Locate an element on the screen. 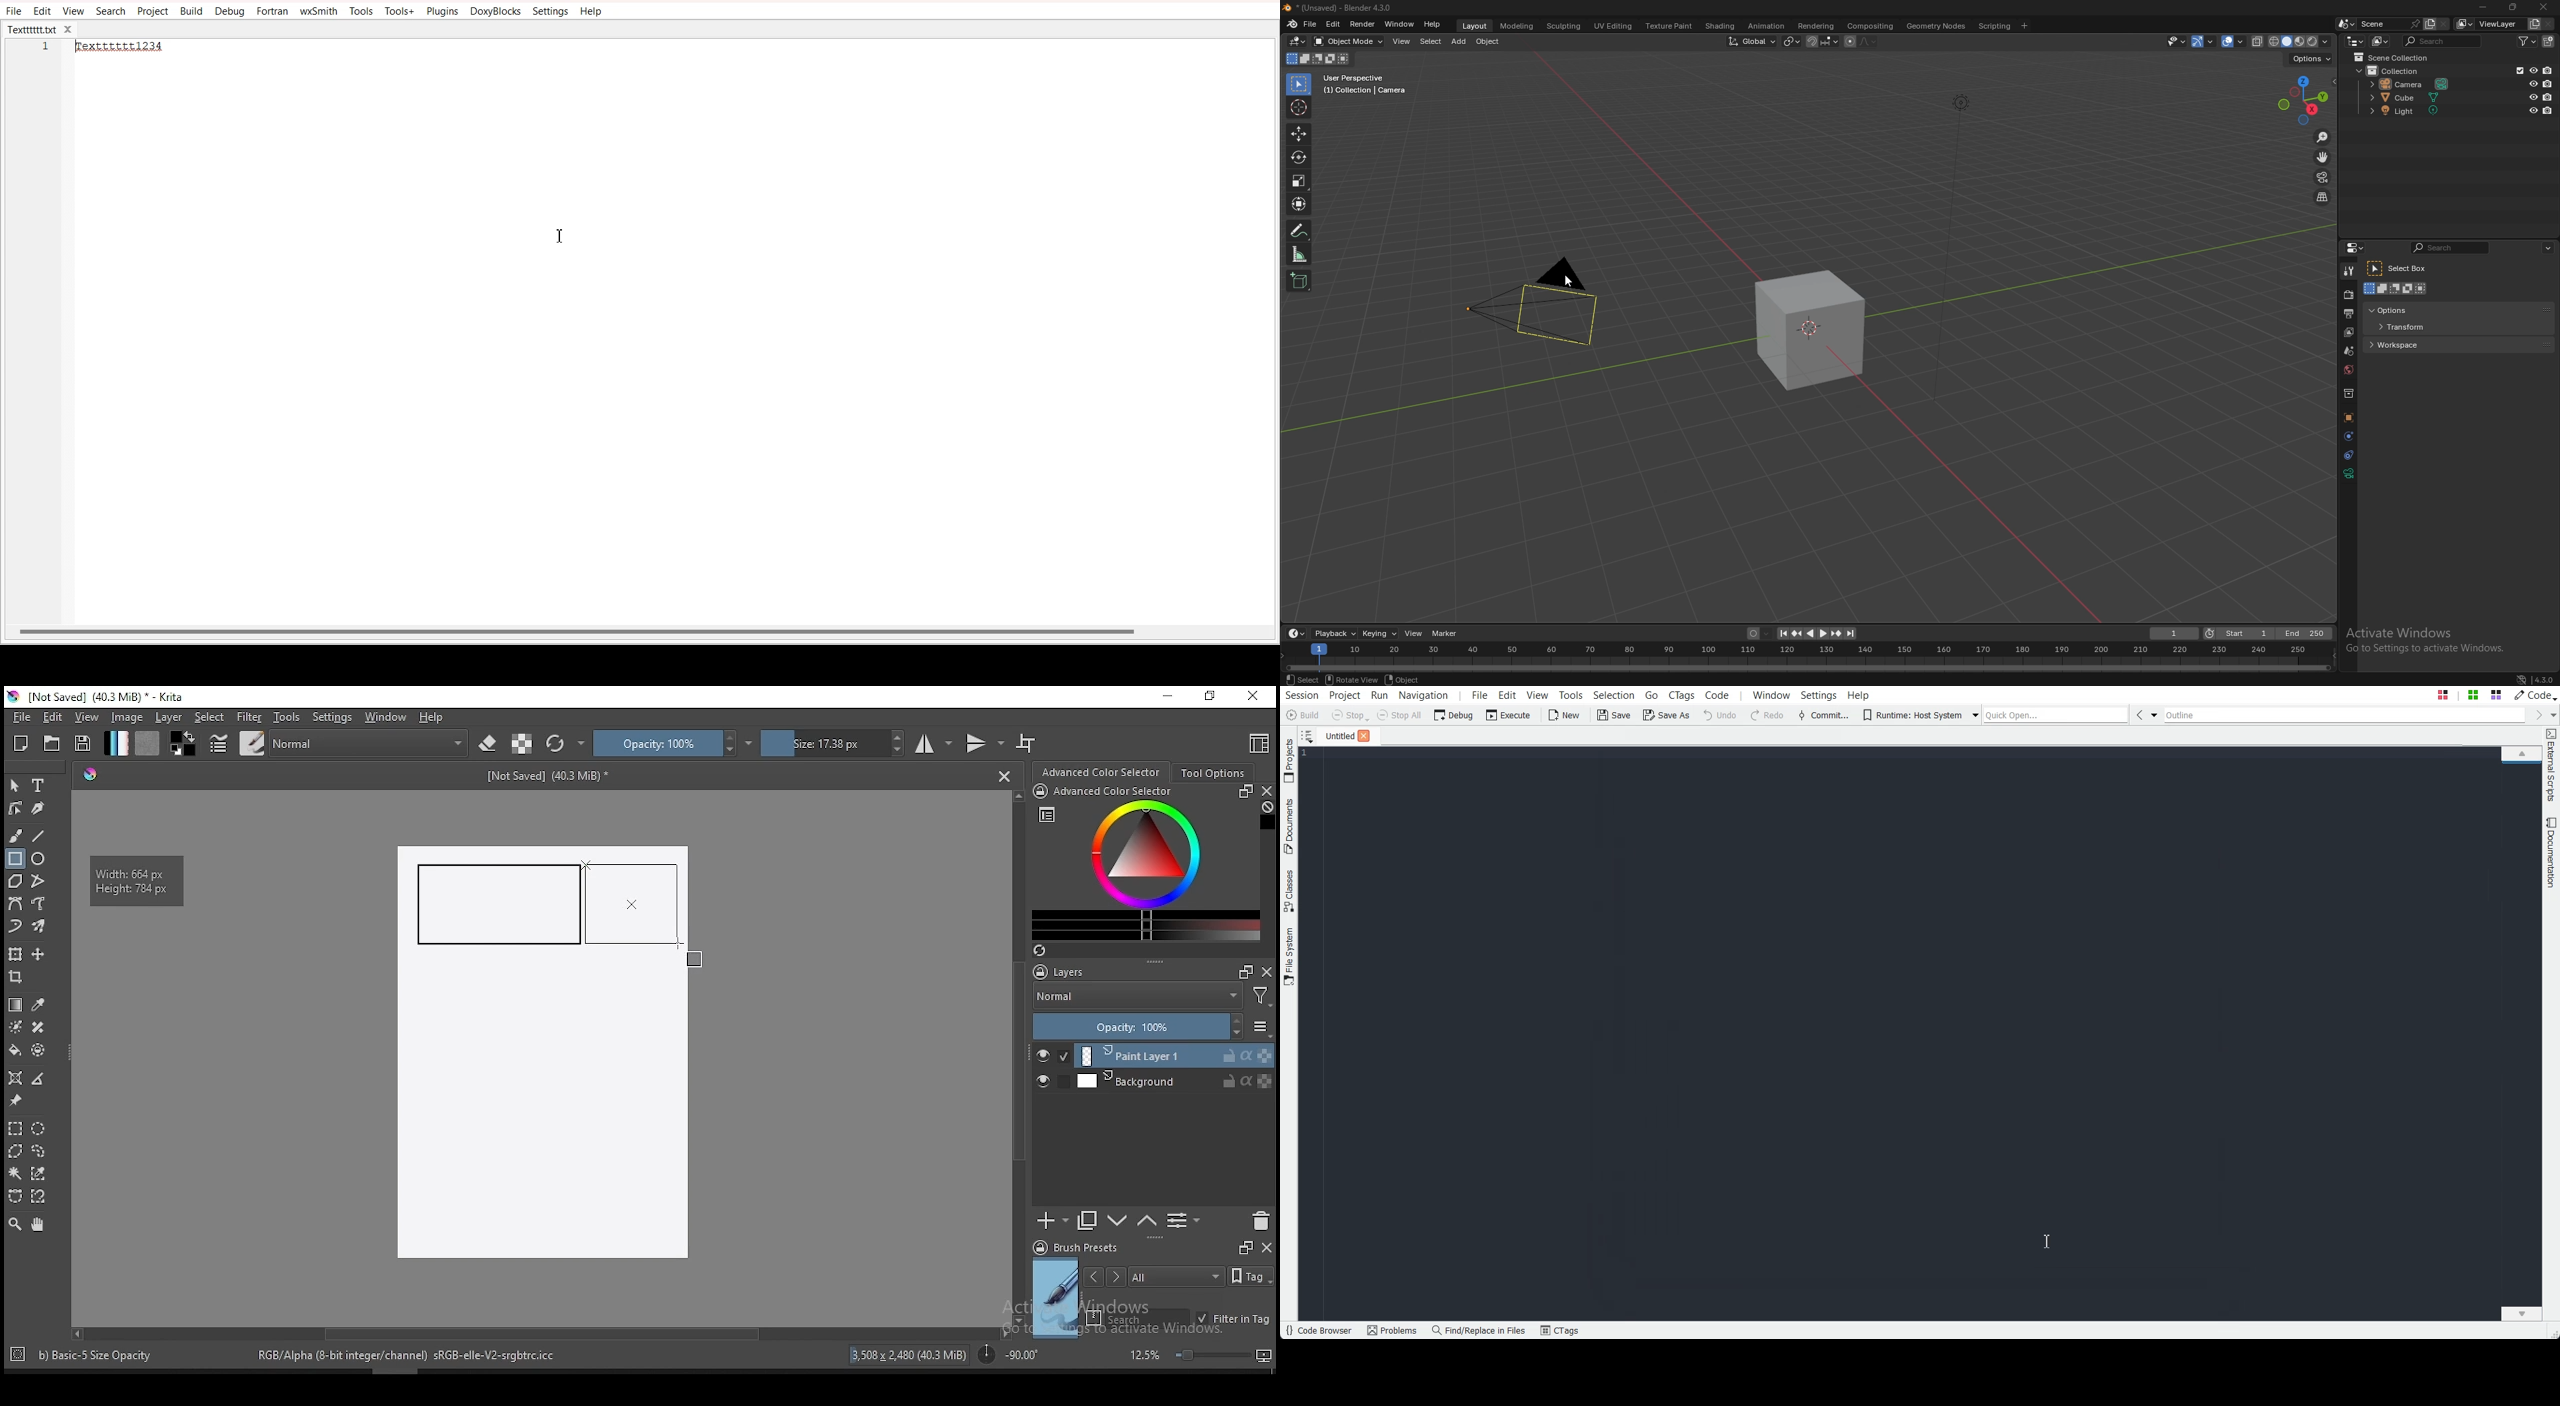 Image resolution: width=2576 pixels, height=1428 pixels. annotate is located at coordinates (1300, 230).